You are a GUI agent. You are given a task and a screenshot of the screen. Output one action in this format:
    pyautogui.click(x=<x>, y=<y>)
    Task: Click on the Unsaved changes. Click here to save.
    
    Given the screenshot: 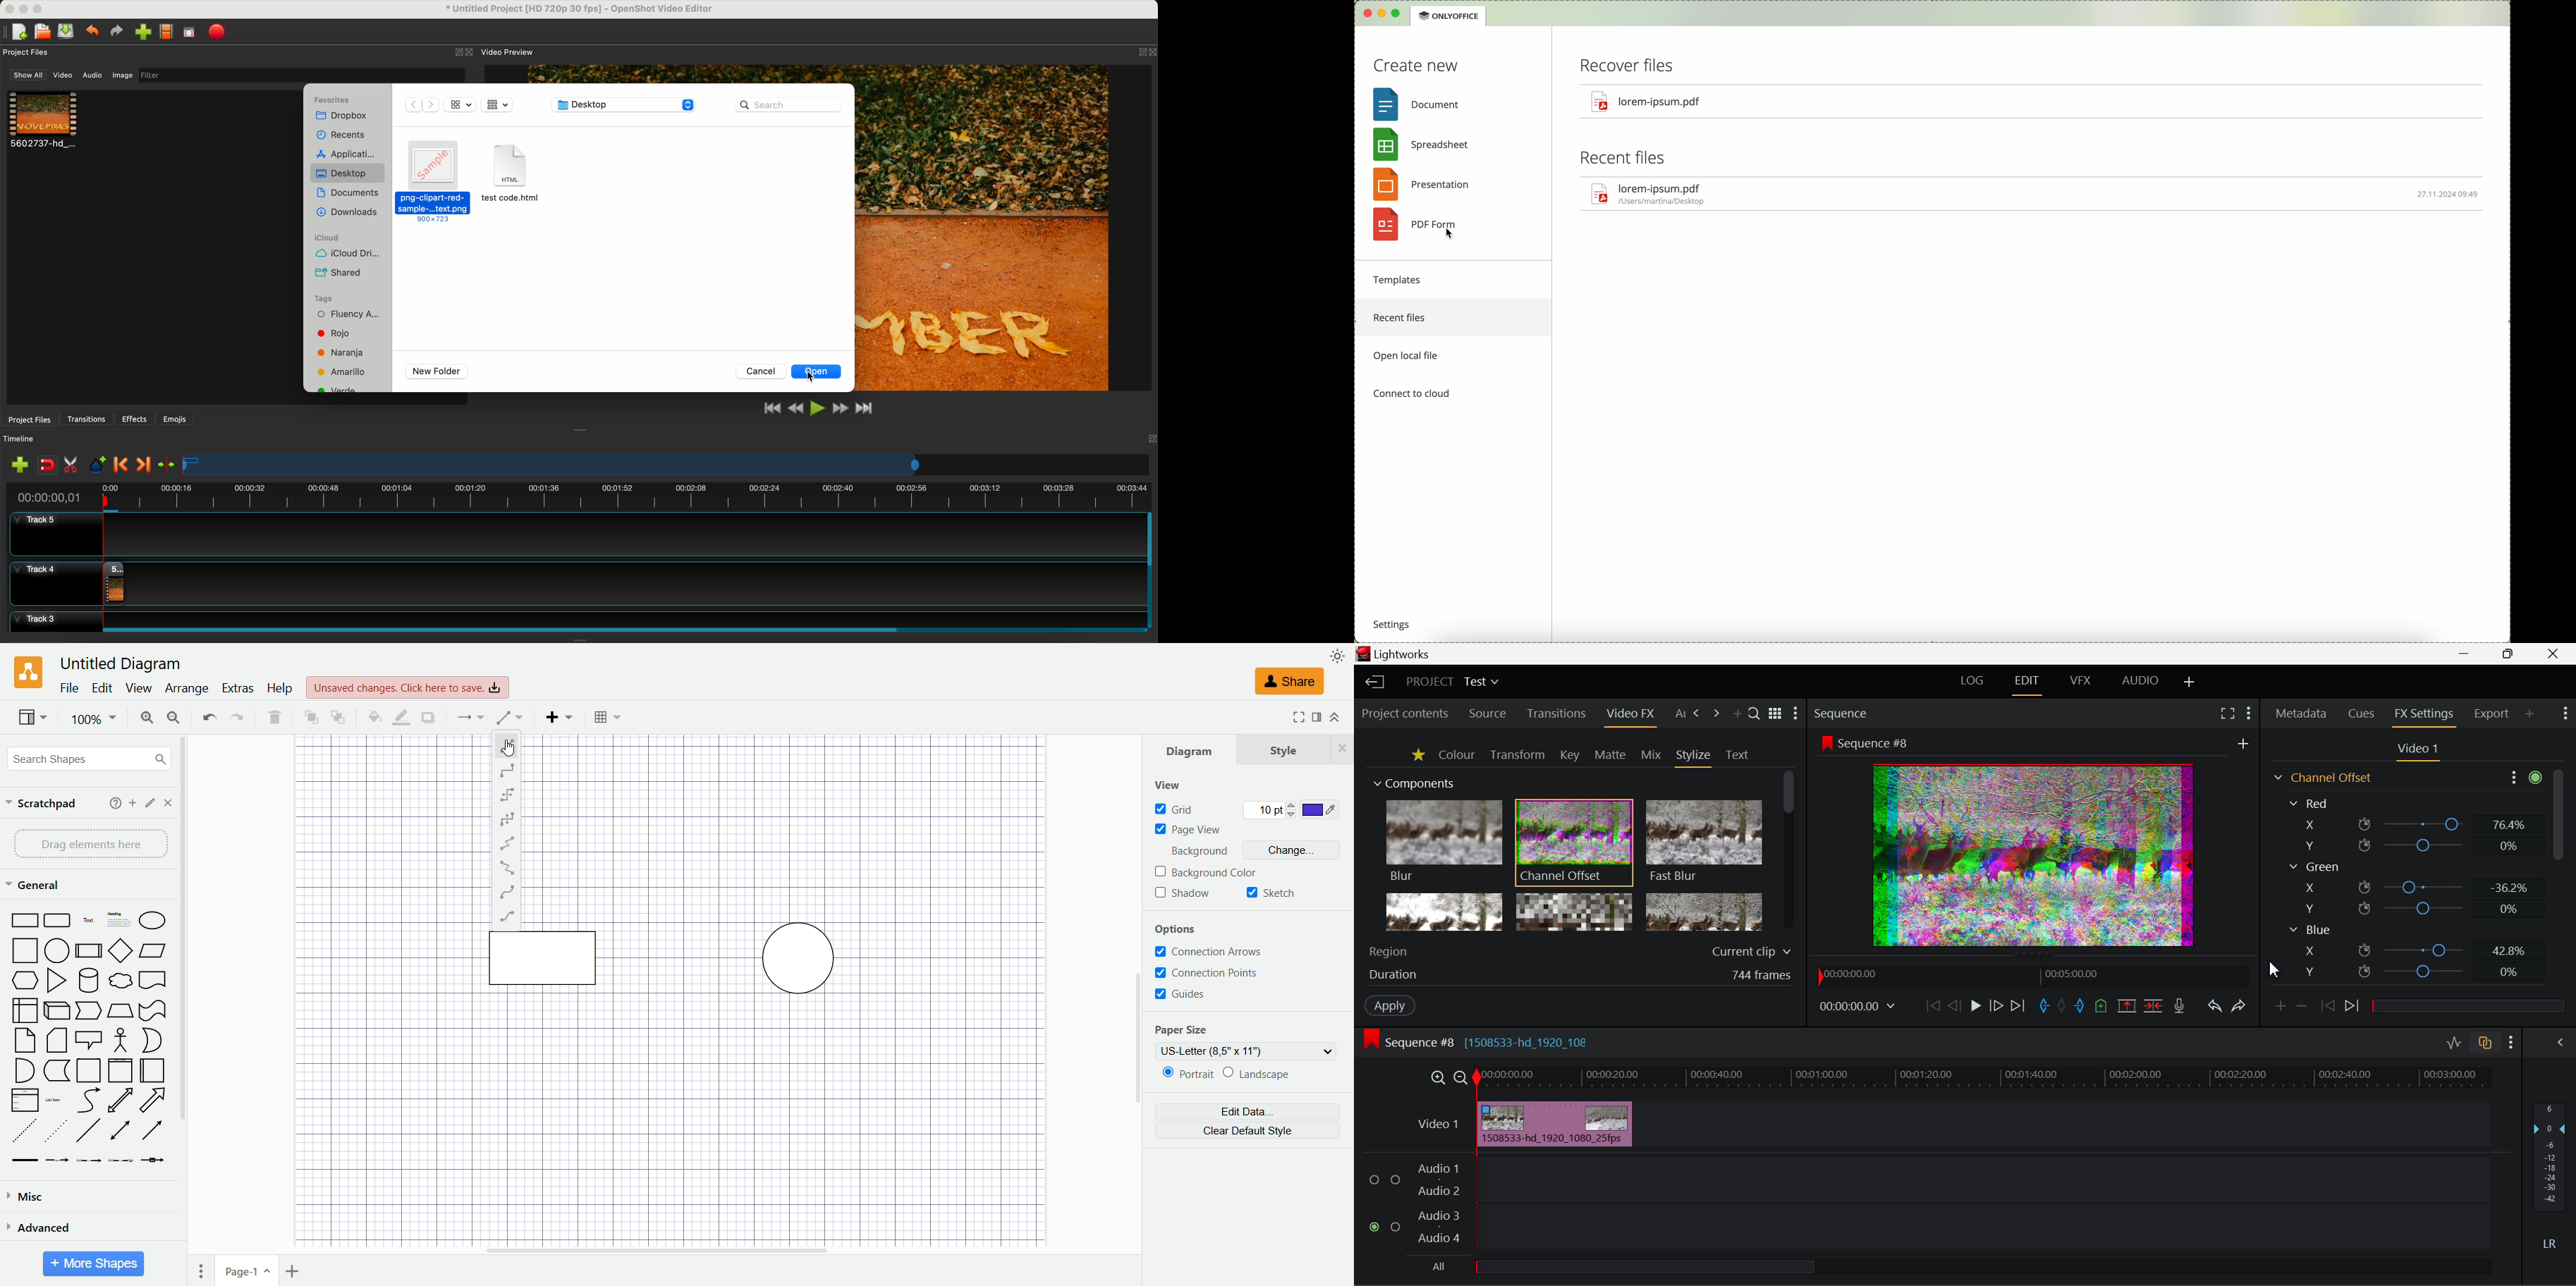 What is the action you would take?
    pyautogui.click(x=409, y=687)
    